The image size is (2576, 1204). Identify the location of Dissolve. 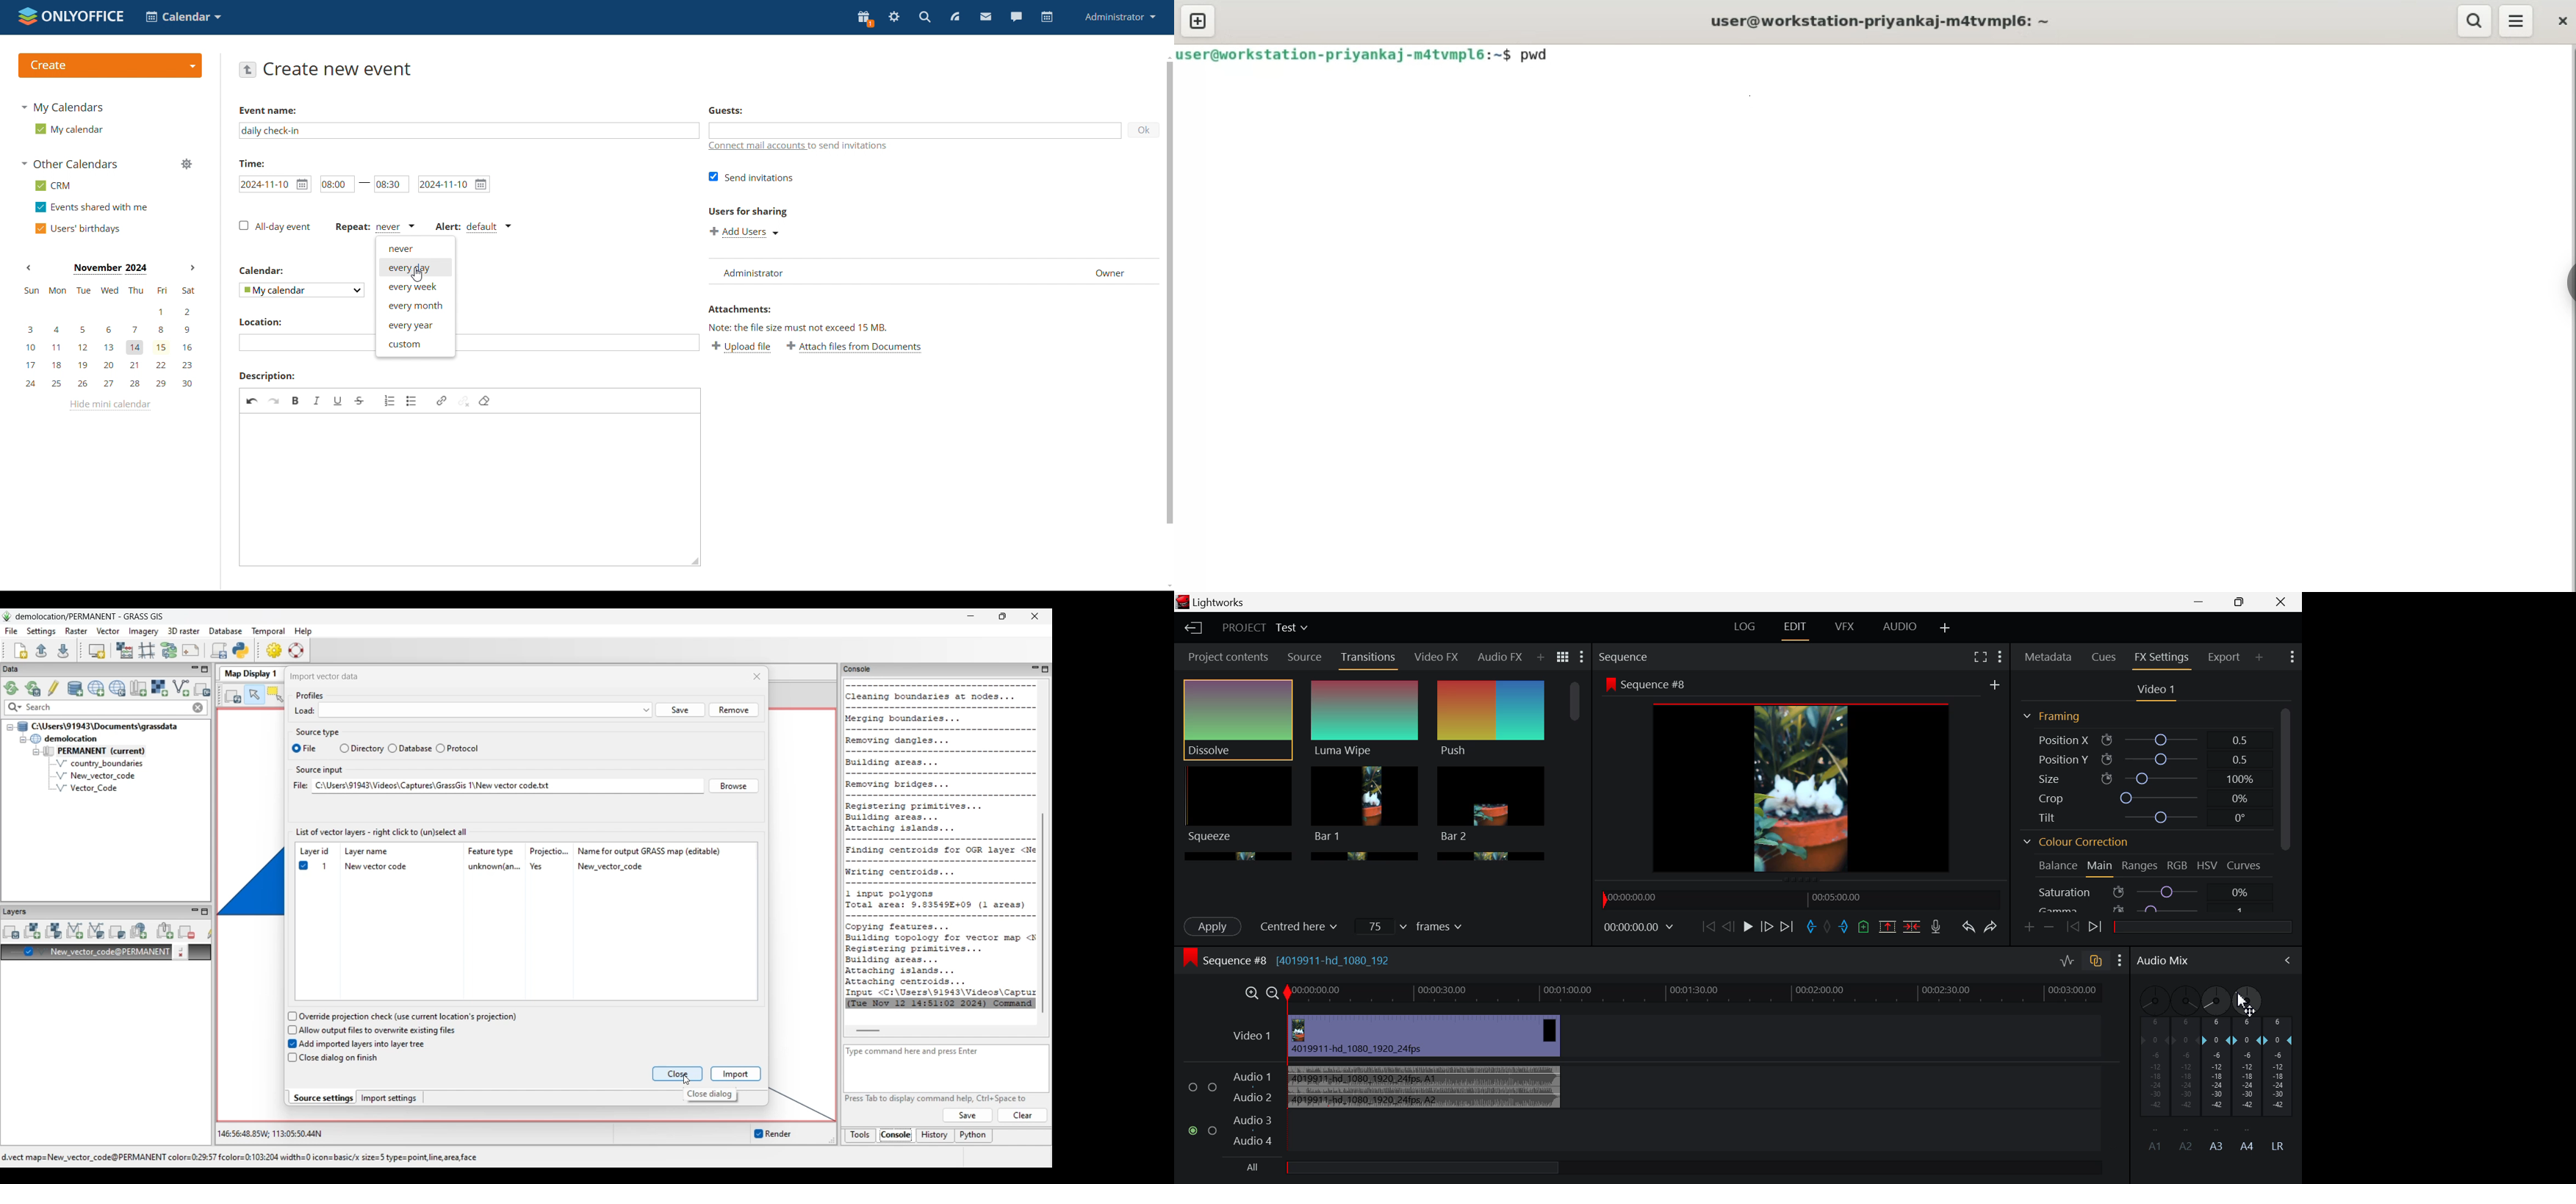
(1238, 720).